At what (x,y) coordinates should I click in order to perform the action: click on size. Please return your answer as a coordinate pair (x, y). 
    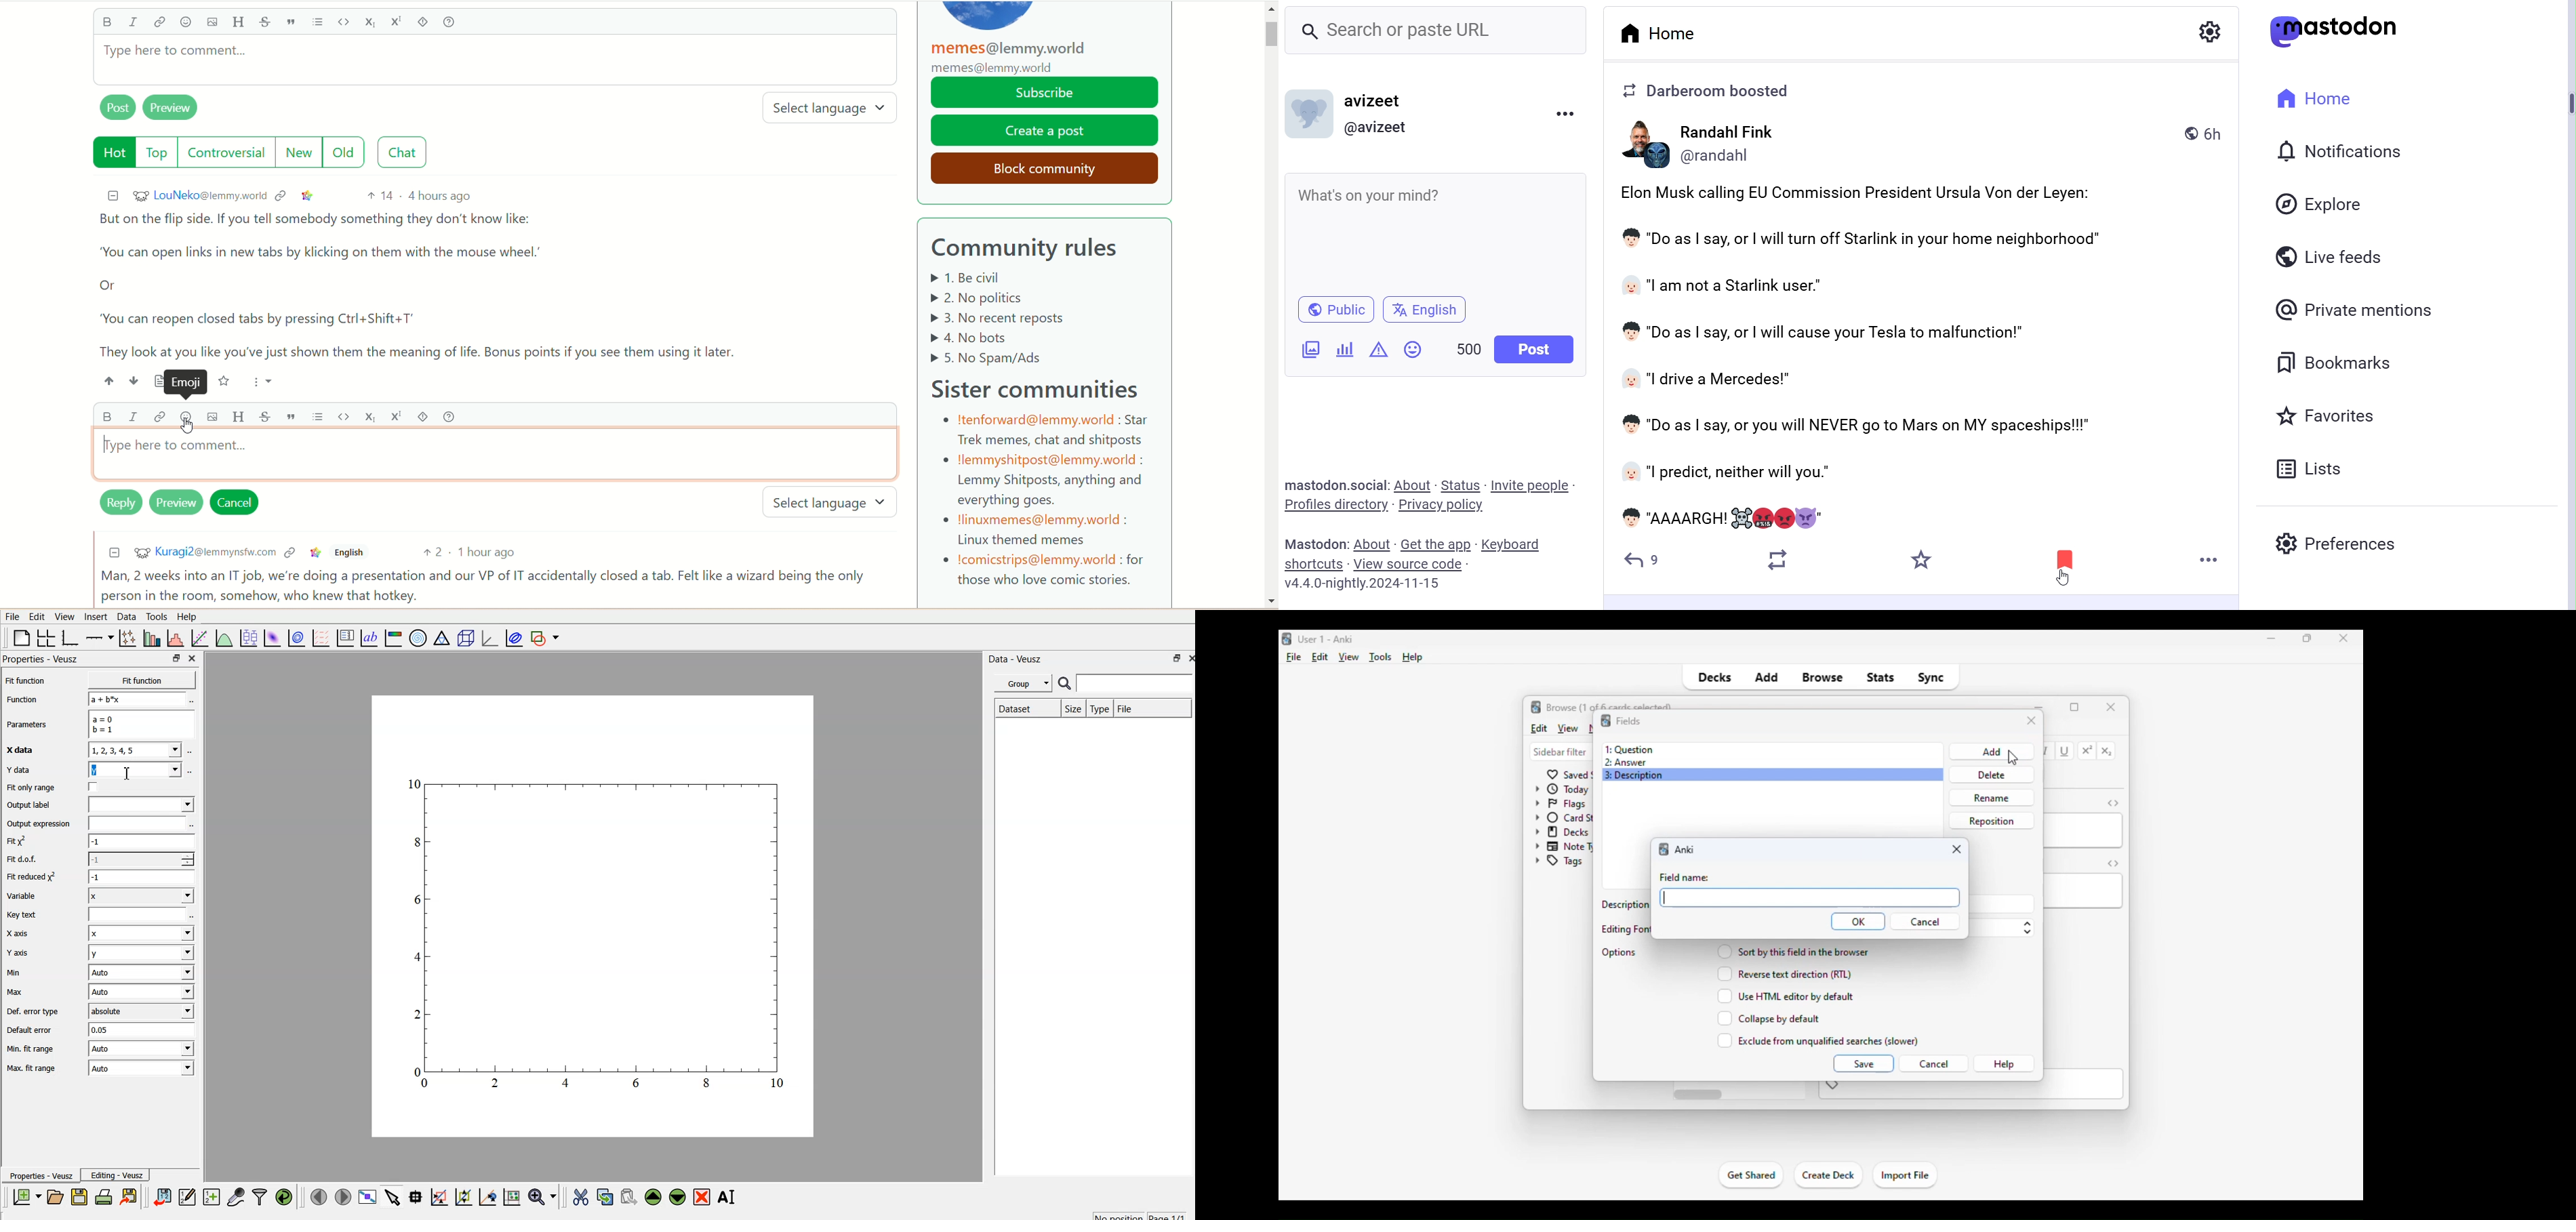
    Looking at the image, I should click on (1072, 708).